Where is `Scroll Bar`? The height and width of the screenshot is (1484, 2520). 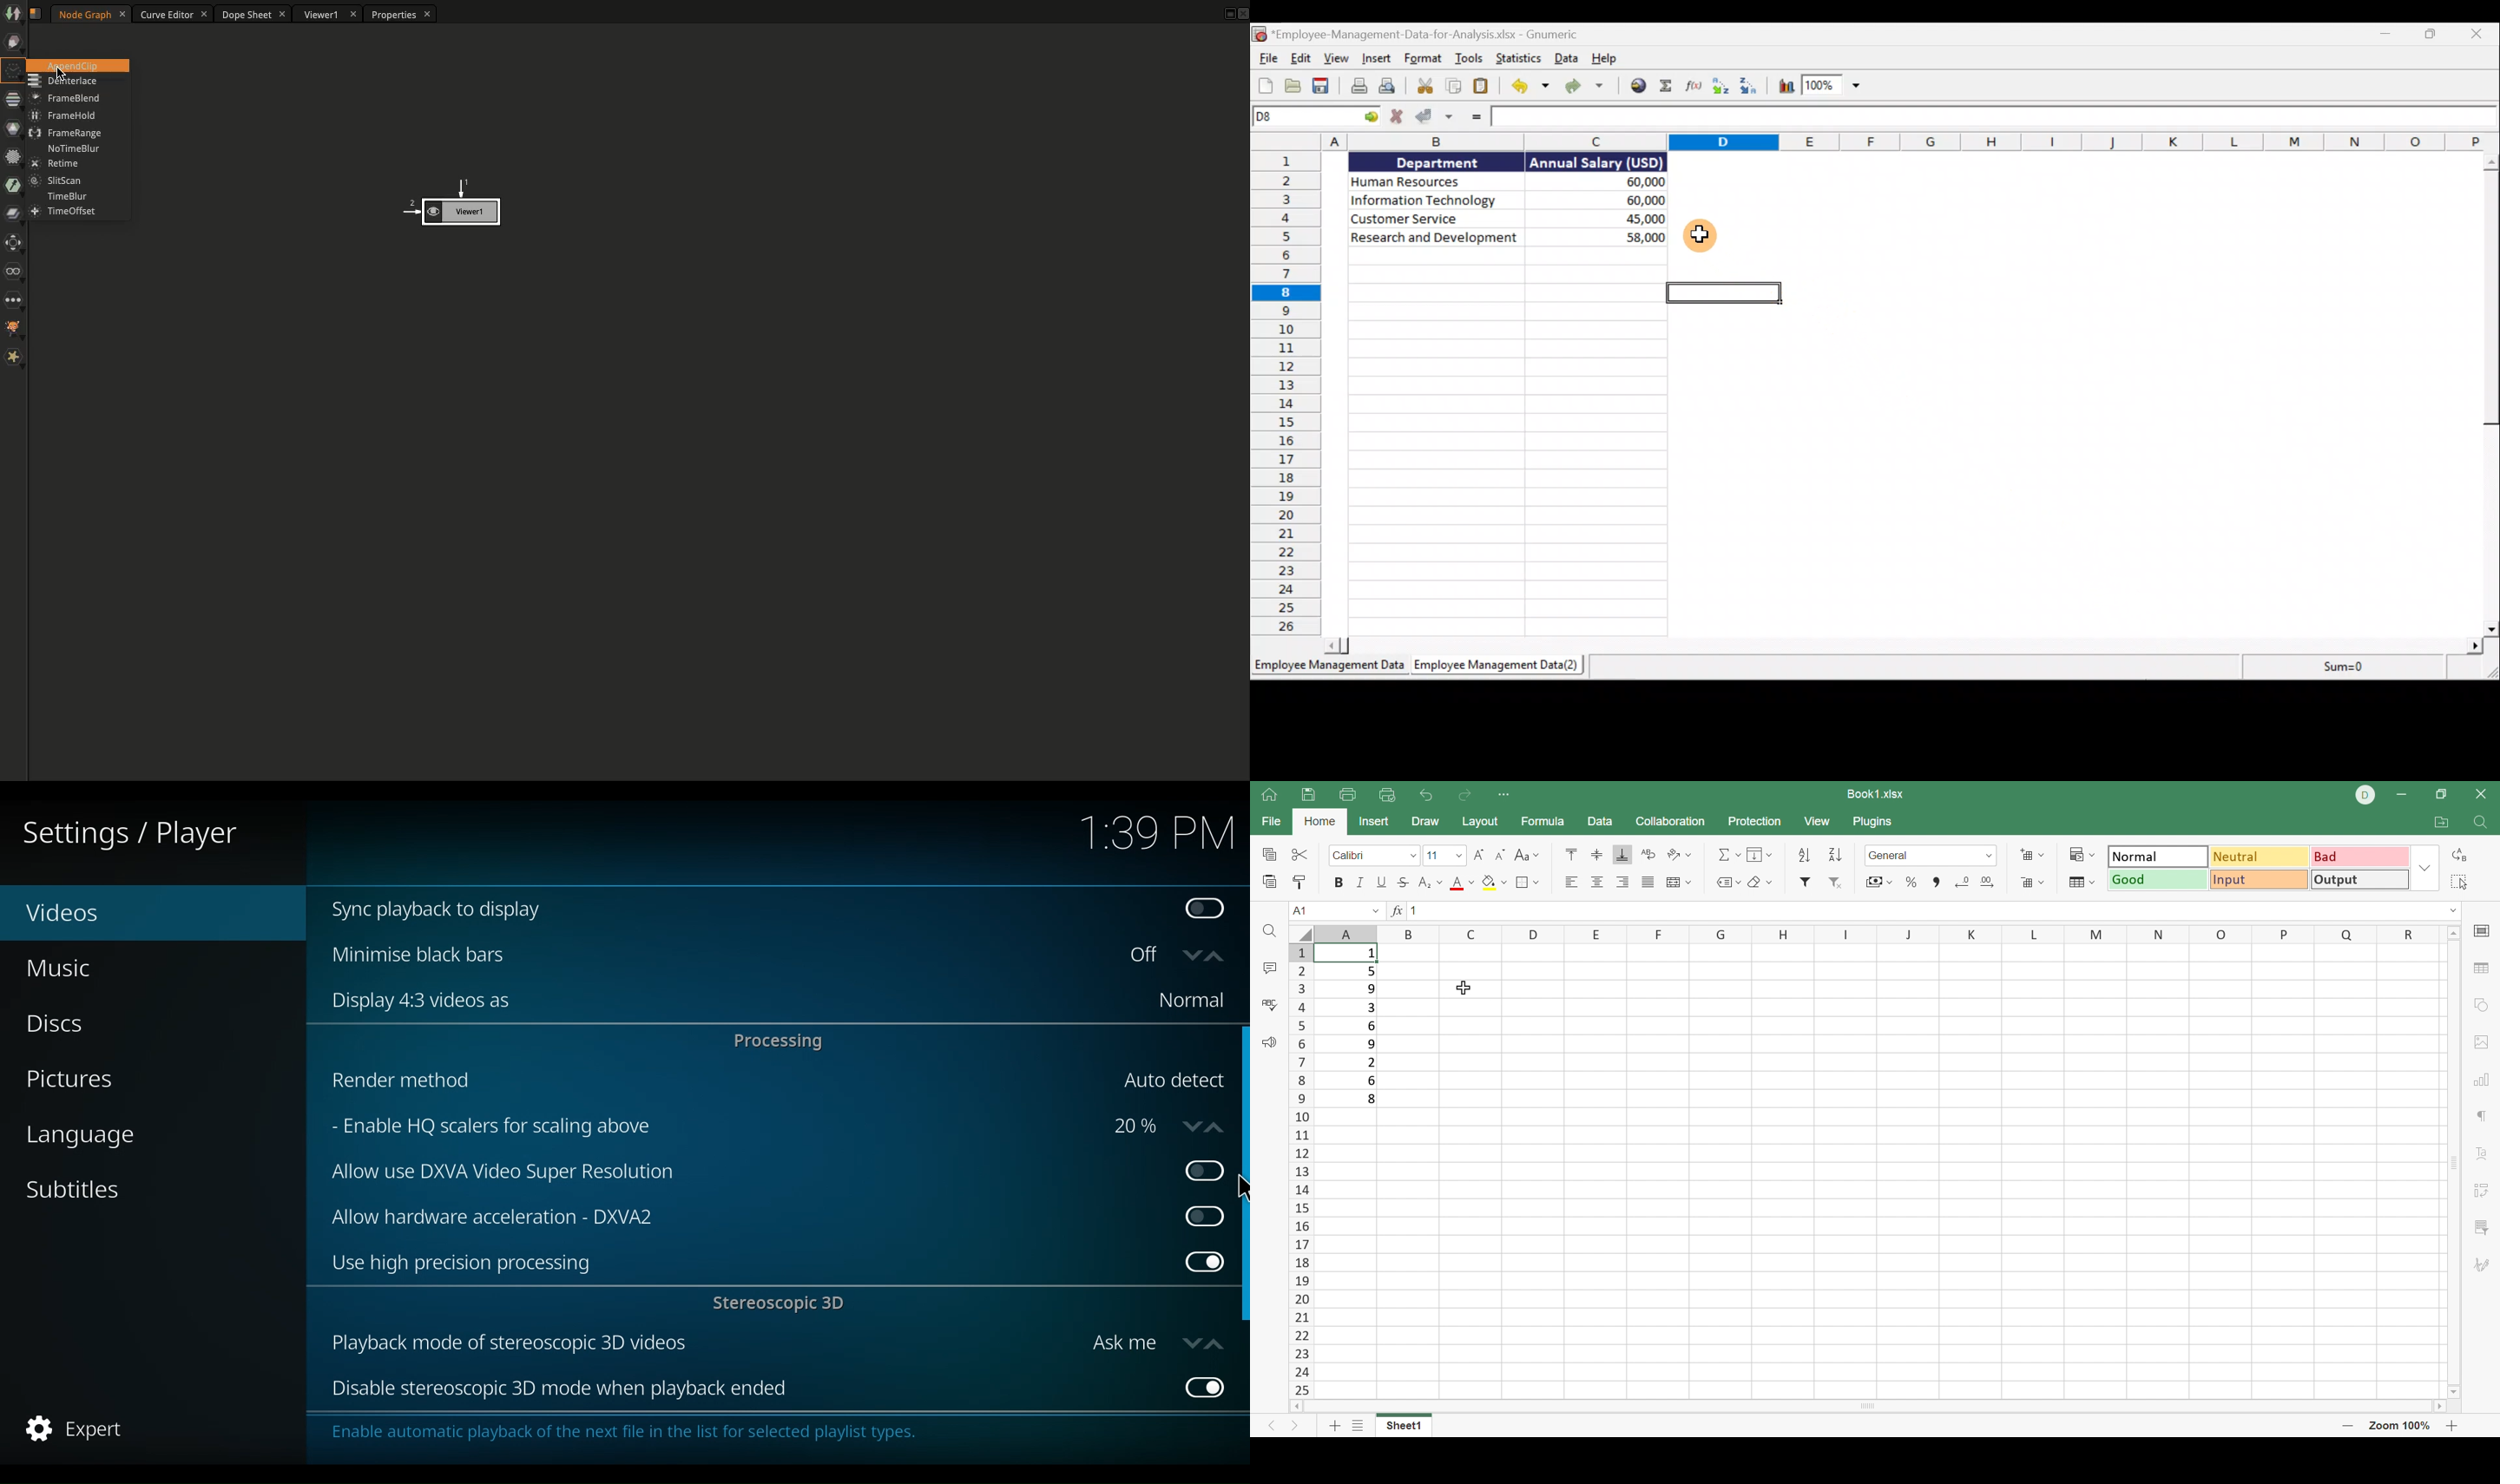 Scroll Bar is located at coordinates (1867, 1407).